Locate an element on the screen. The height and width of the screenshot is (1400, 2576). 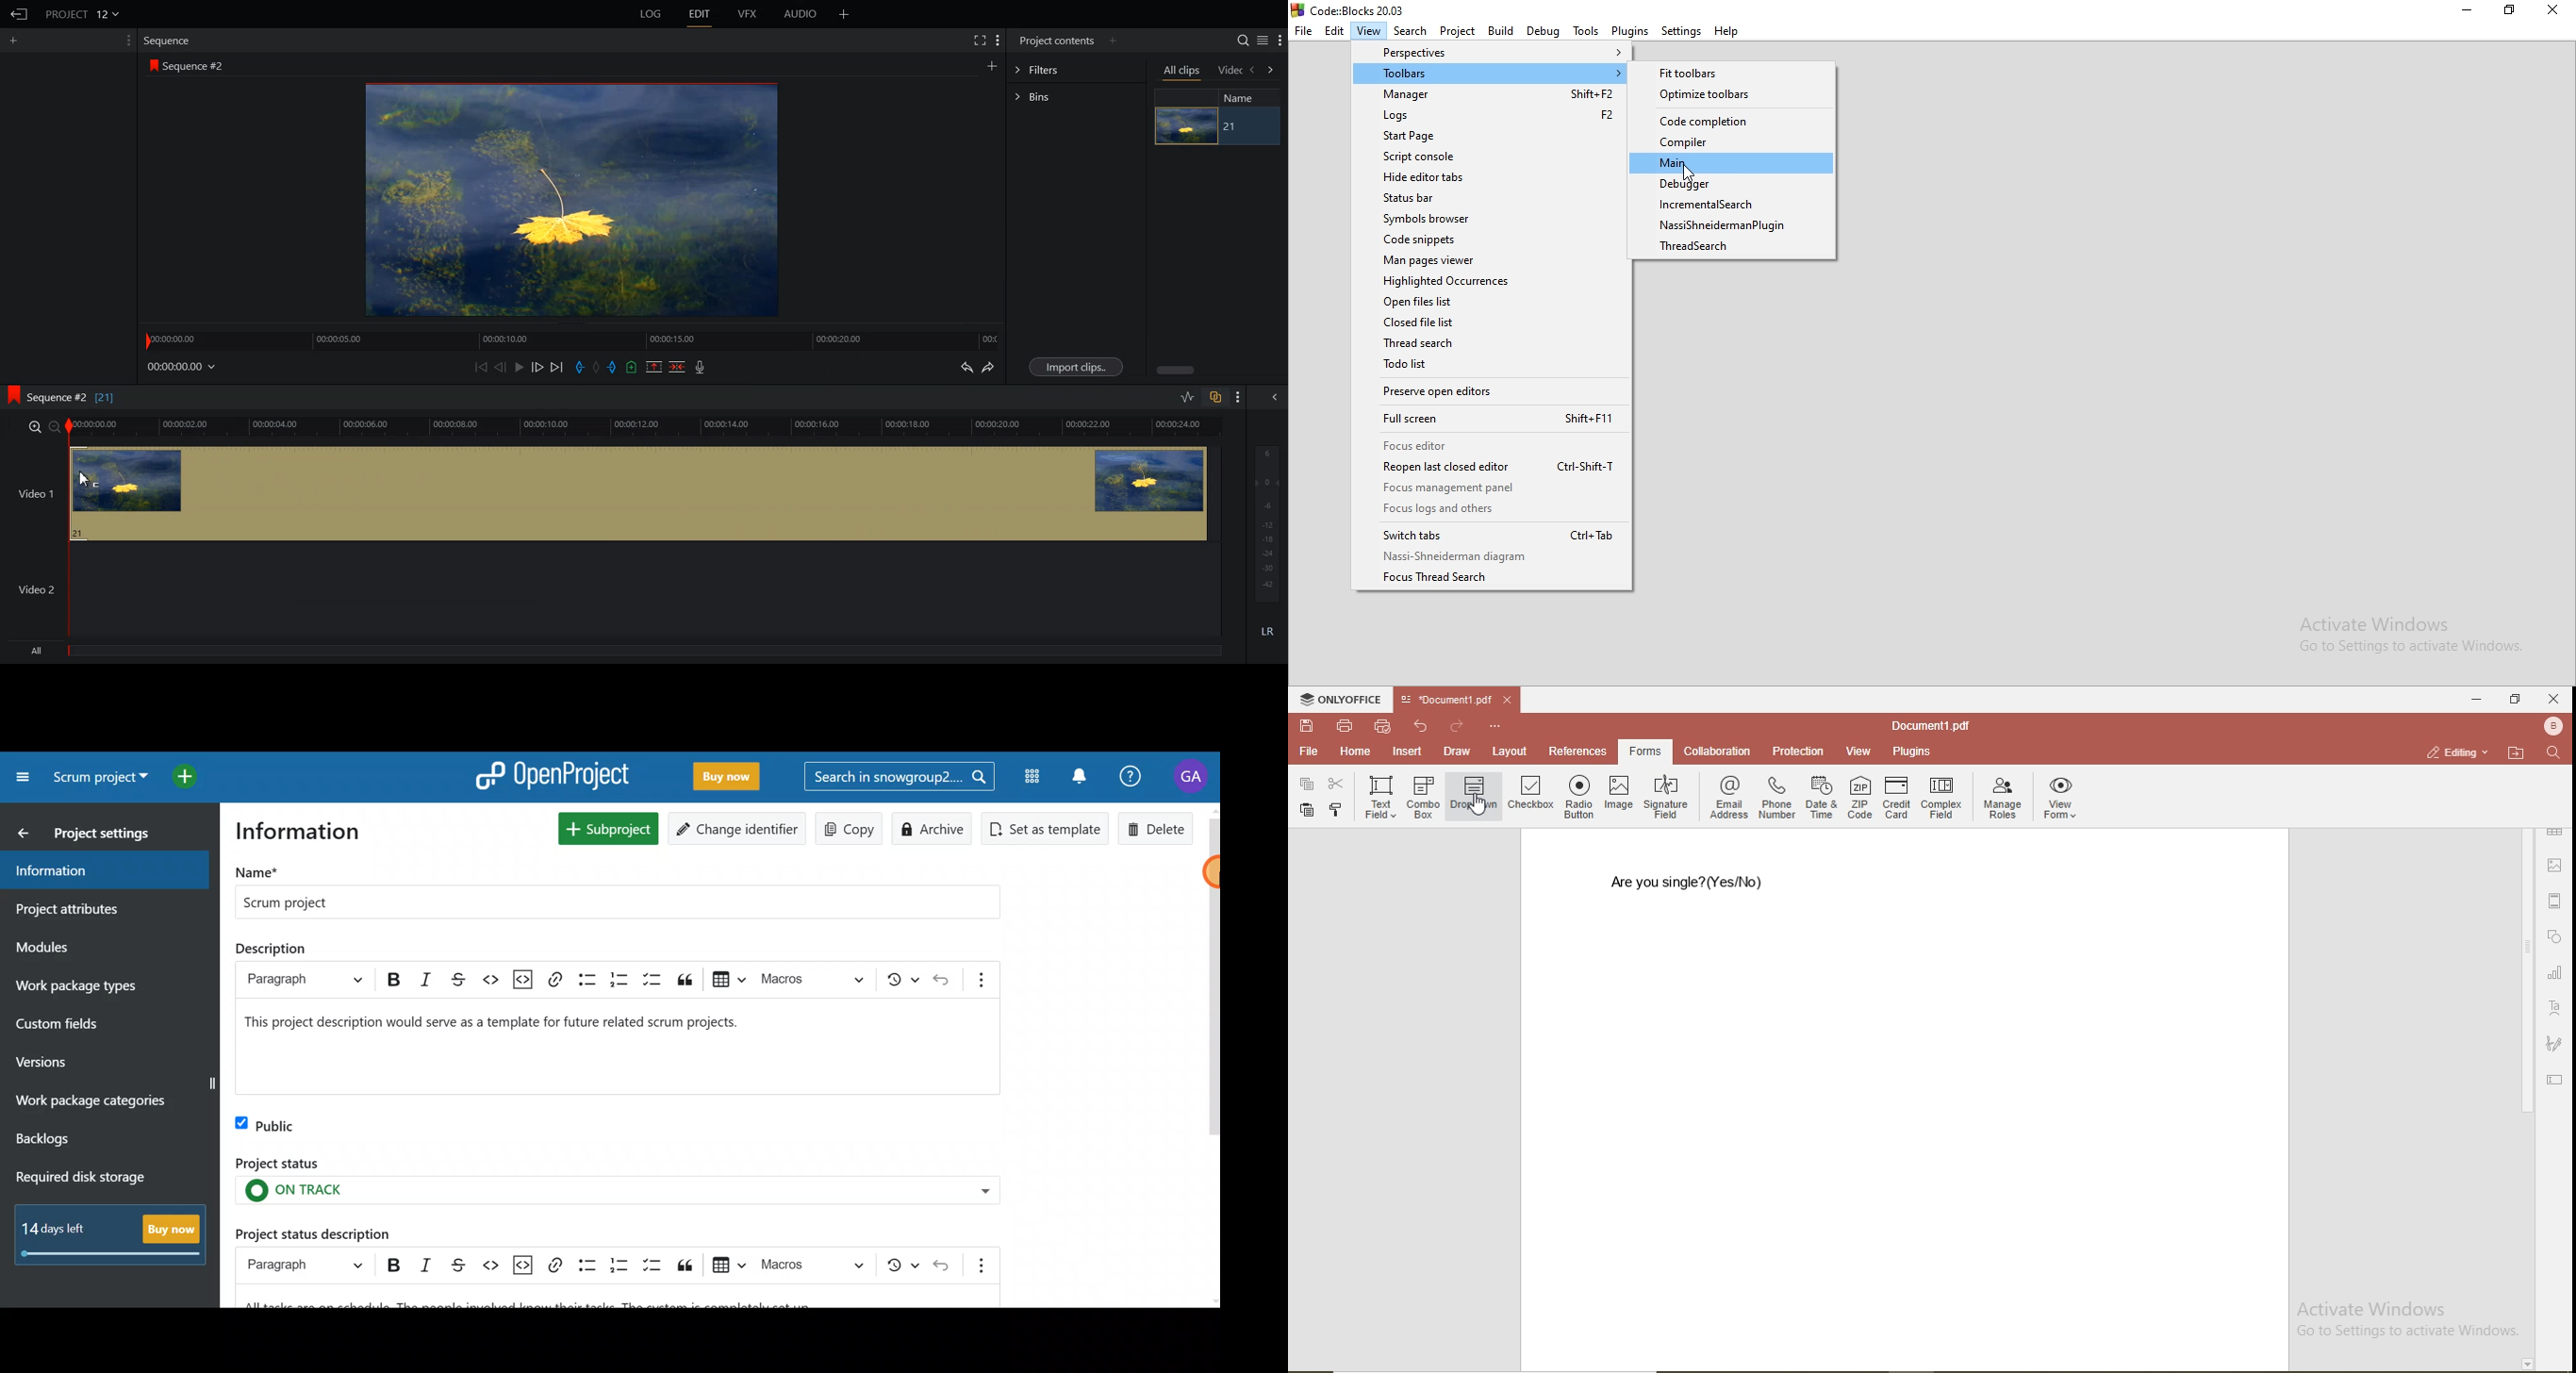
Zoom In and Out is located at coordinates (44, 427).